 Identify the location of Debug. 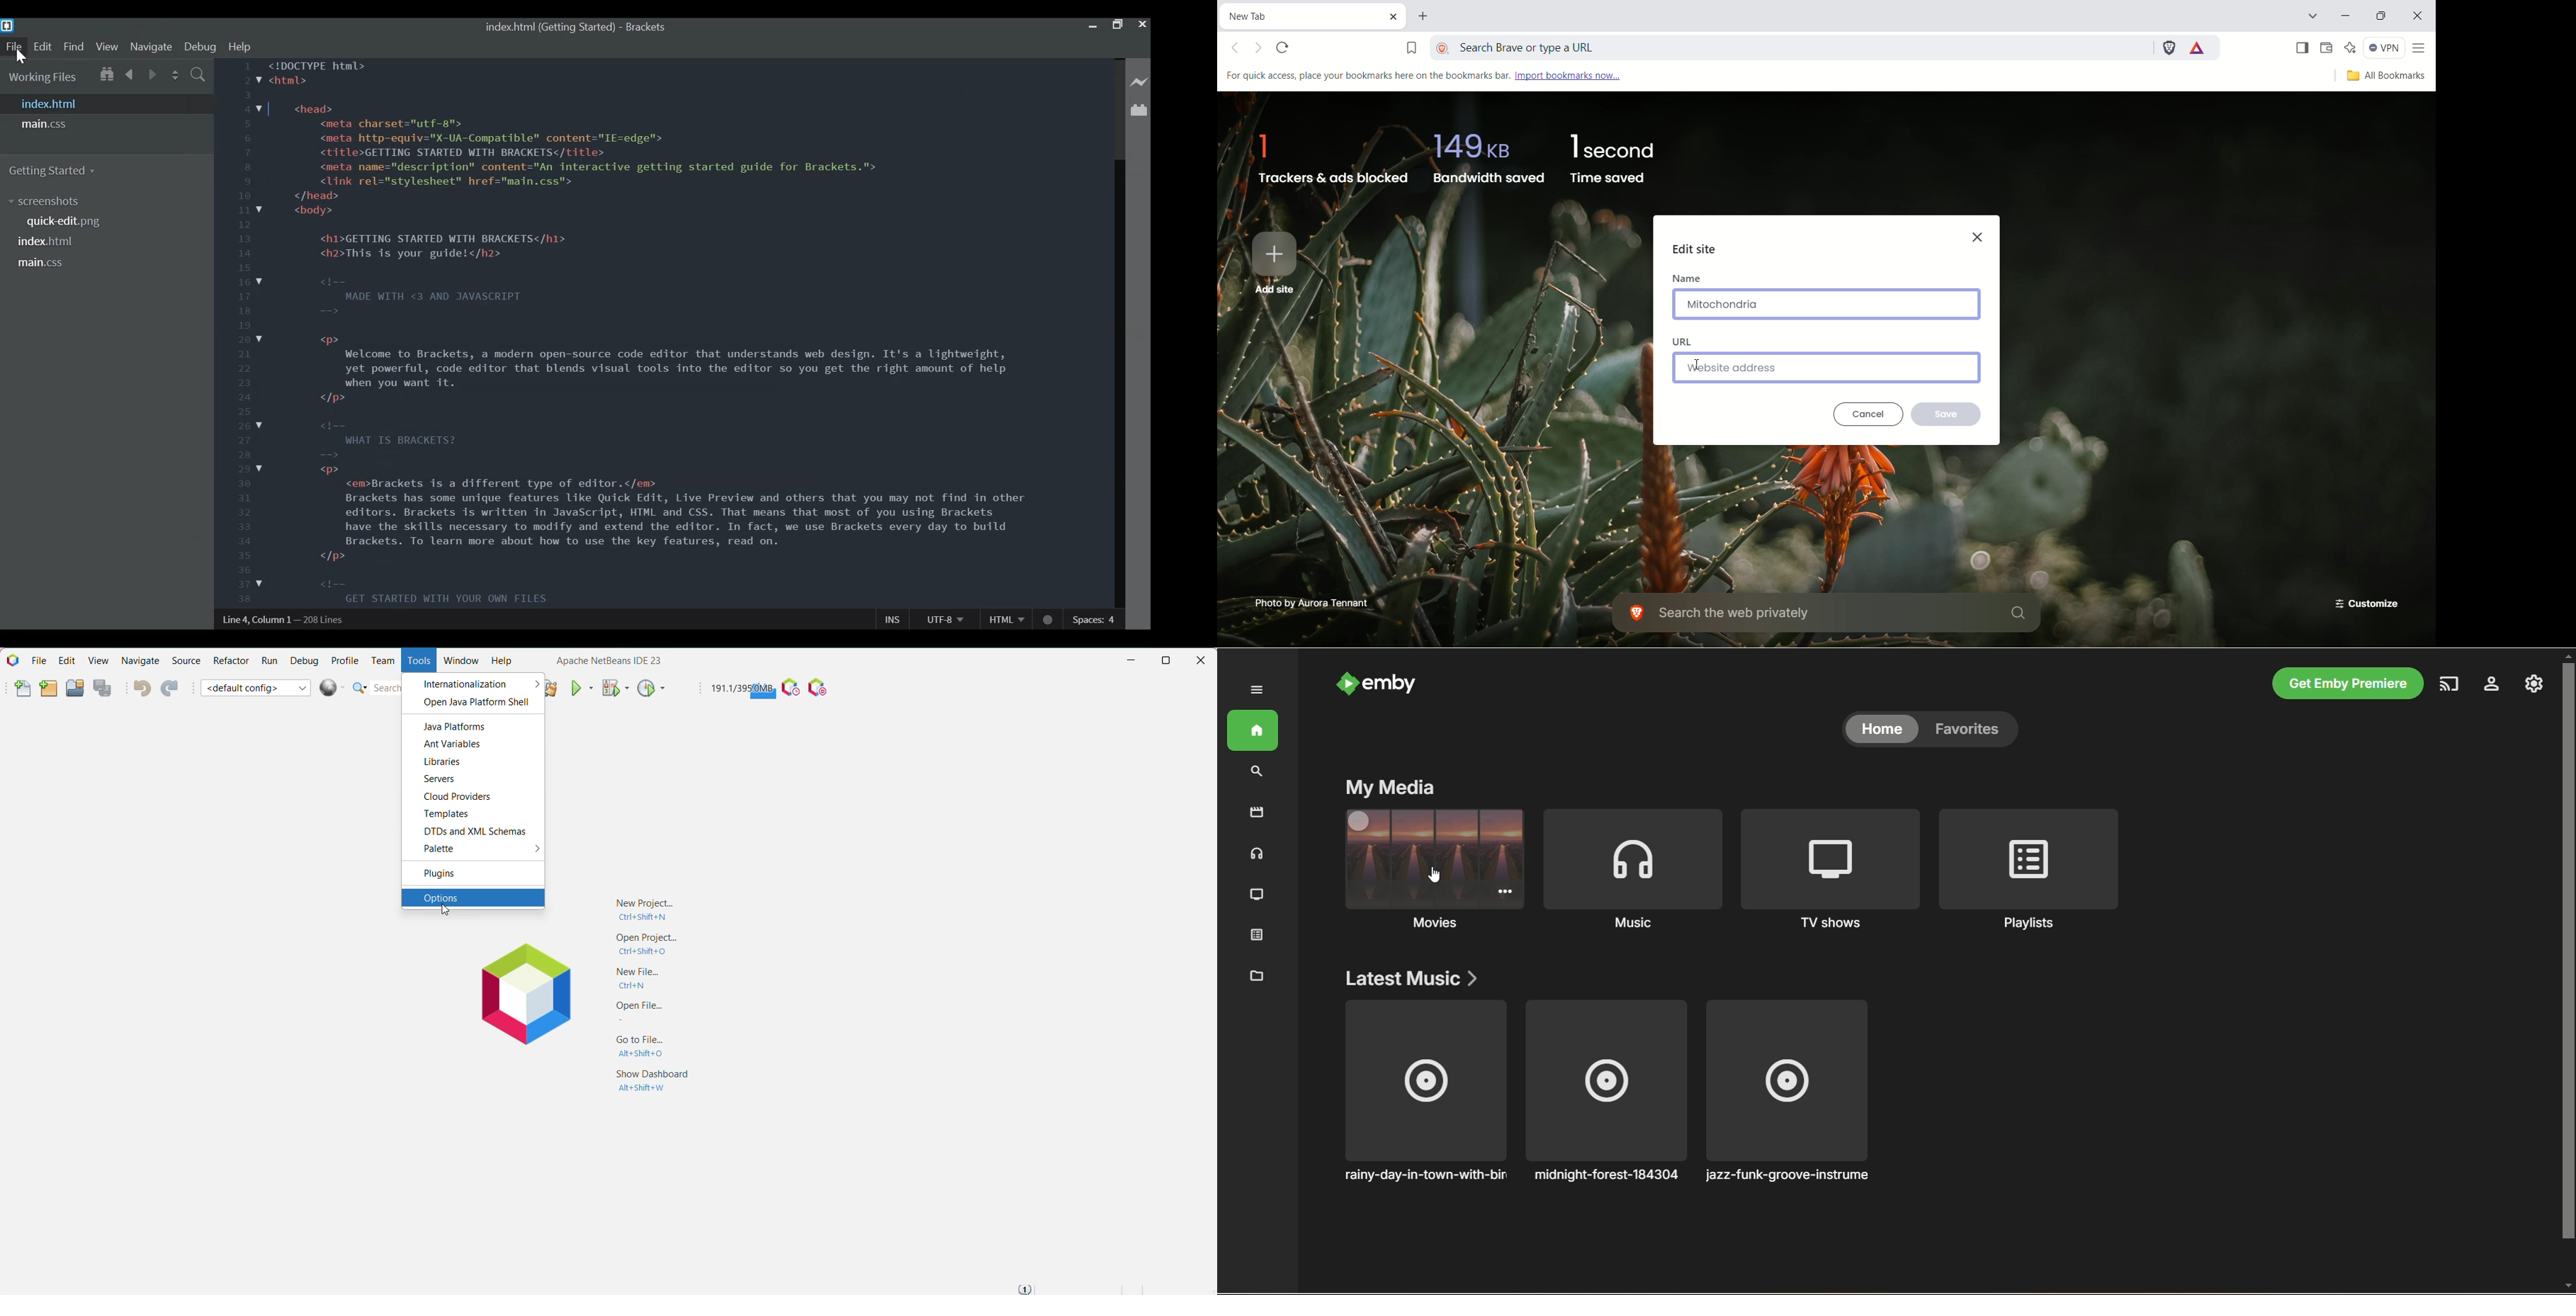
(200, 47).